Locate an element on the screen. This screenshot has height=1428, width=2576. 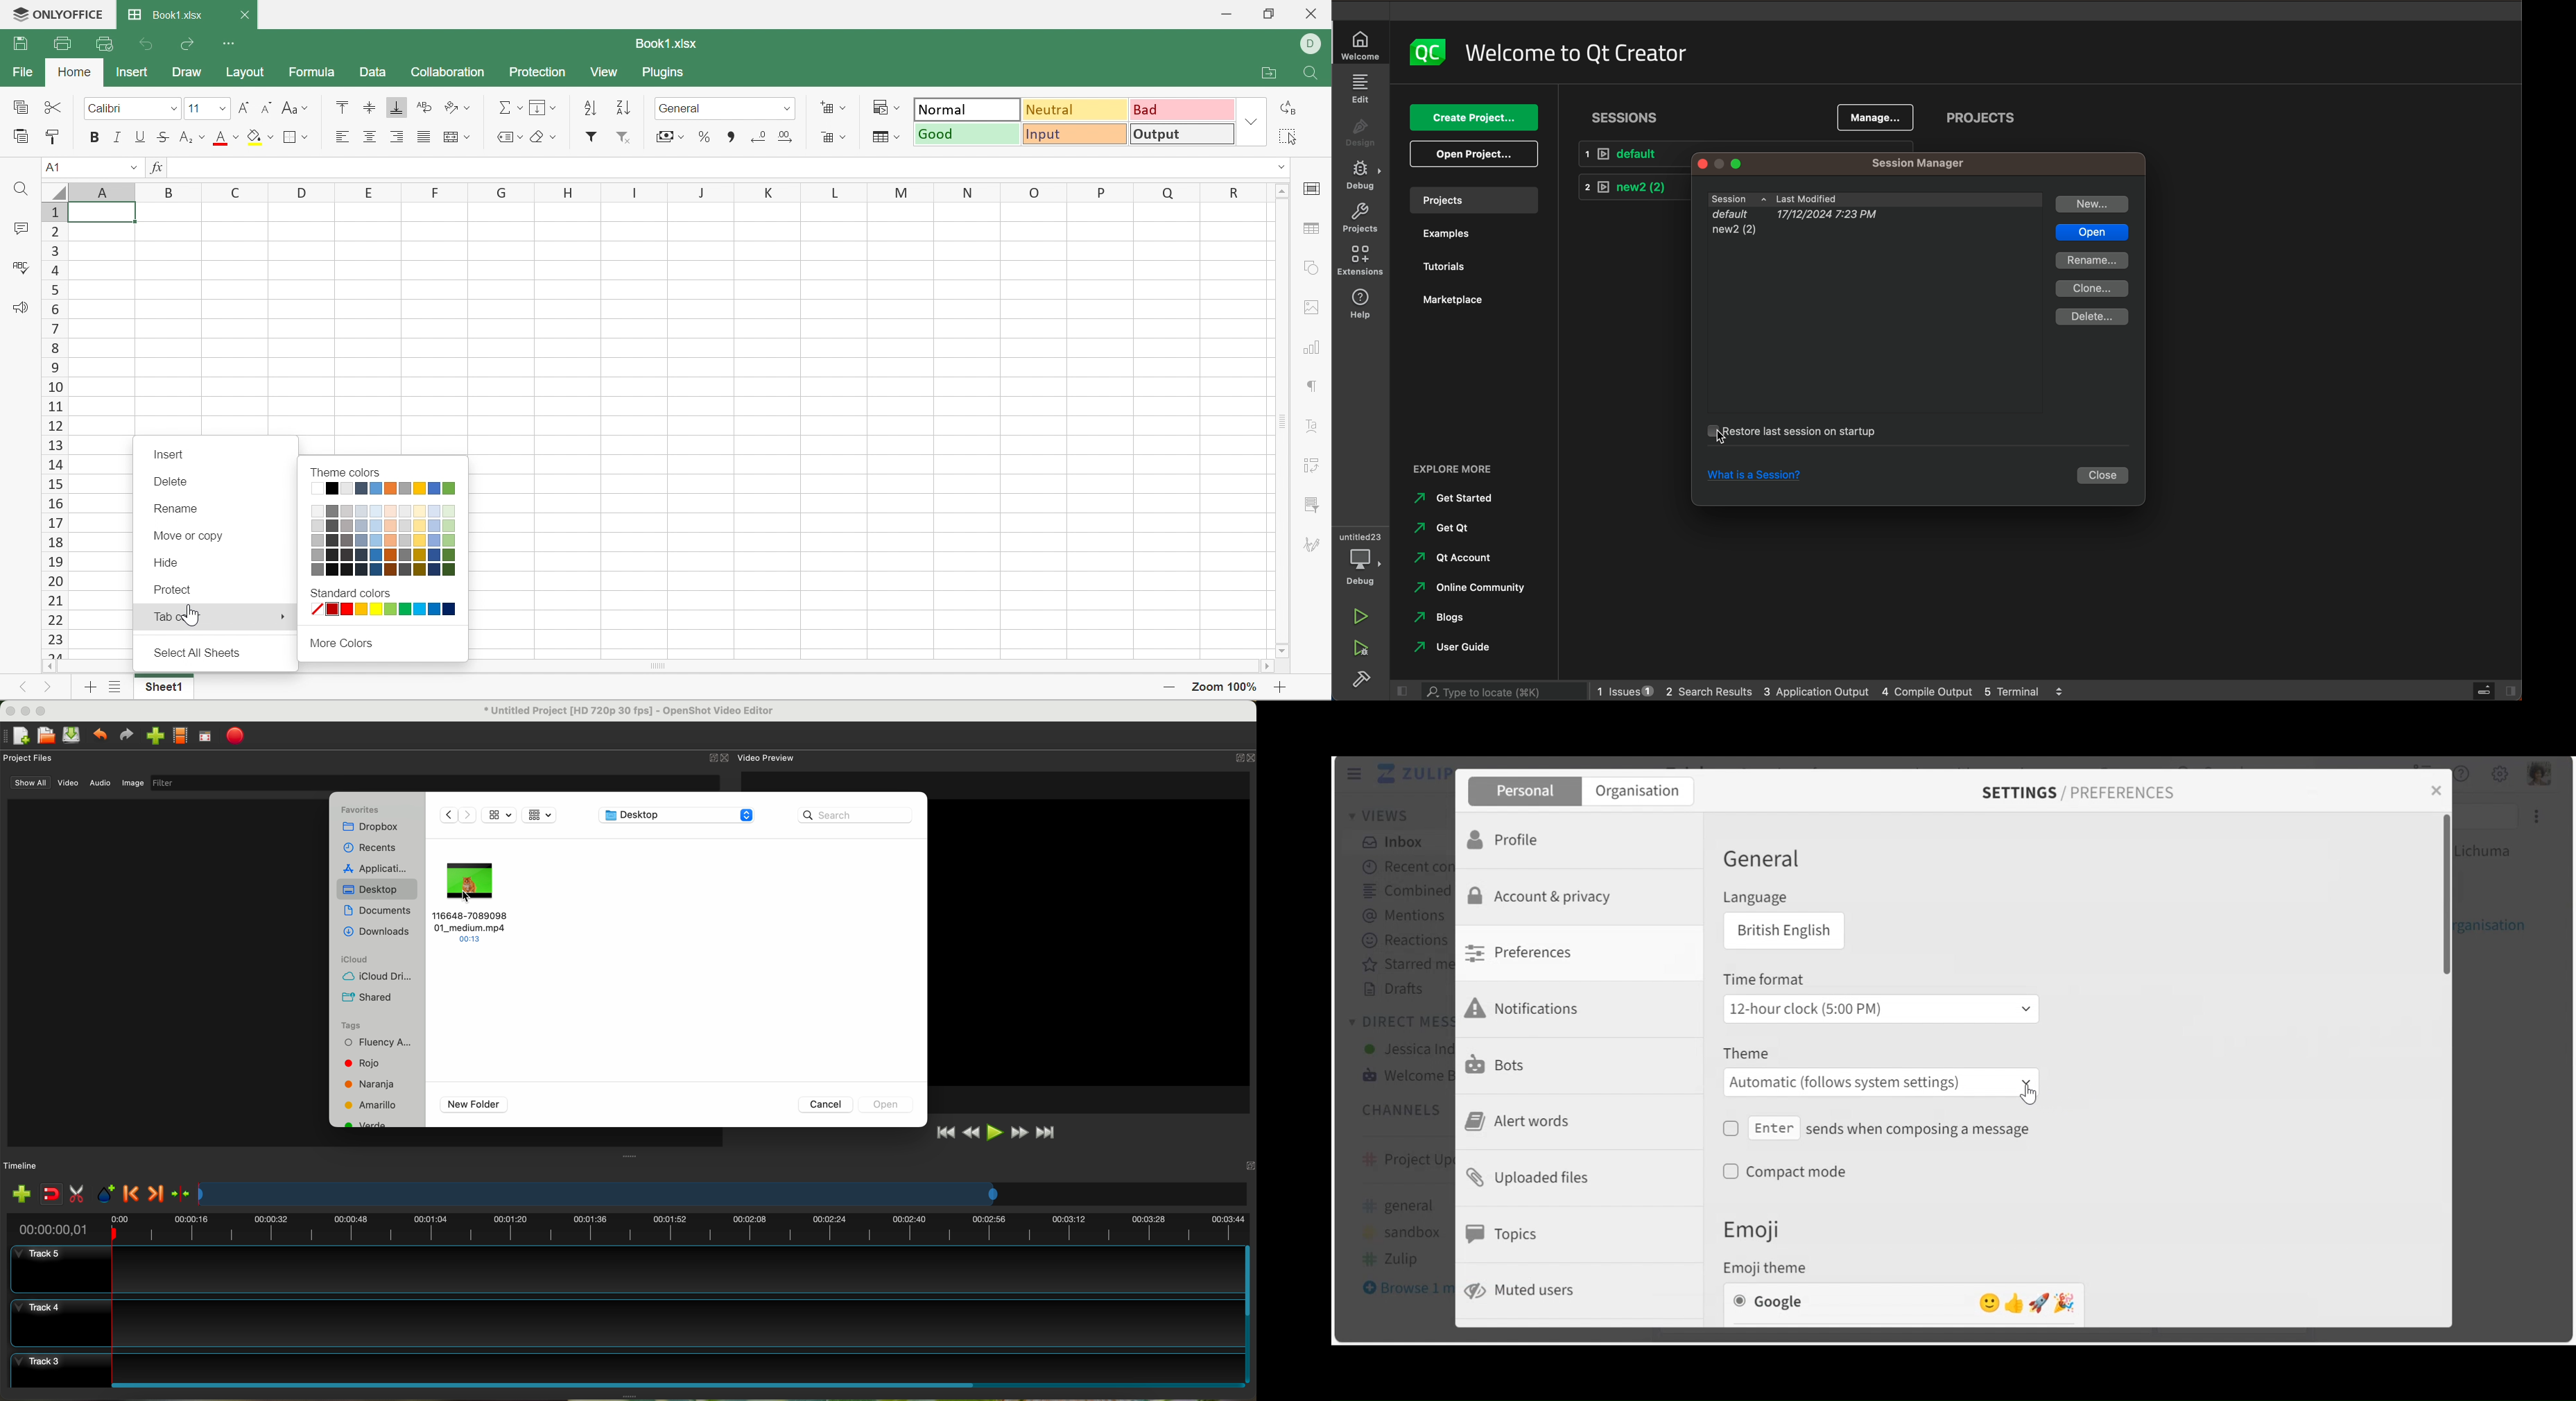
11 is located at coordinates (196, 109).